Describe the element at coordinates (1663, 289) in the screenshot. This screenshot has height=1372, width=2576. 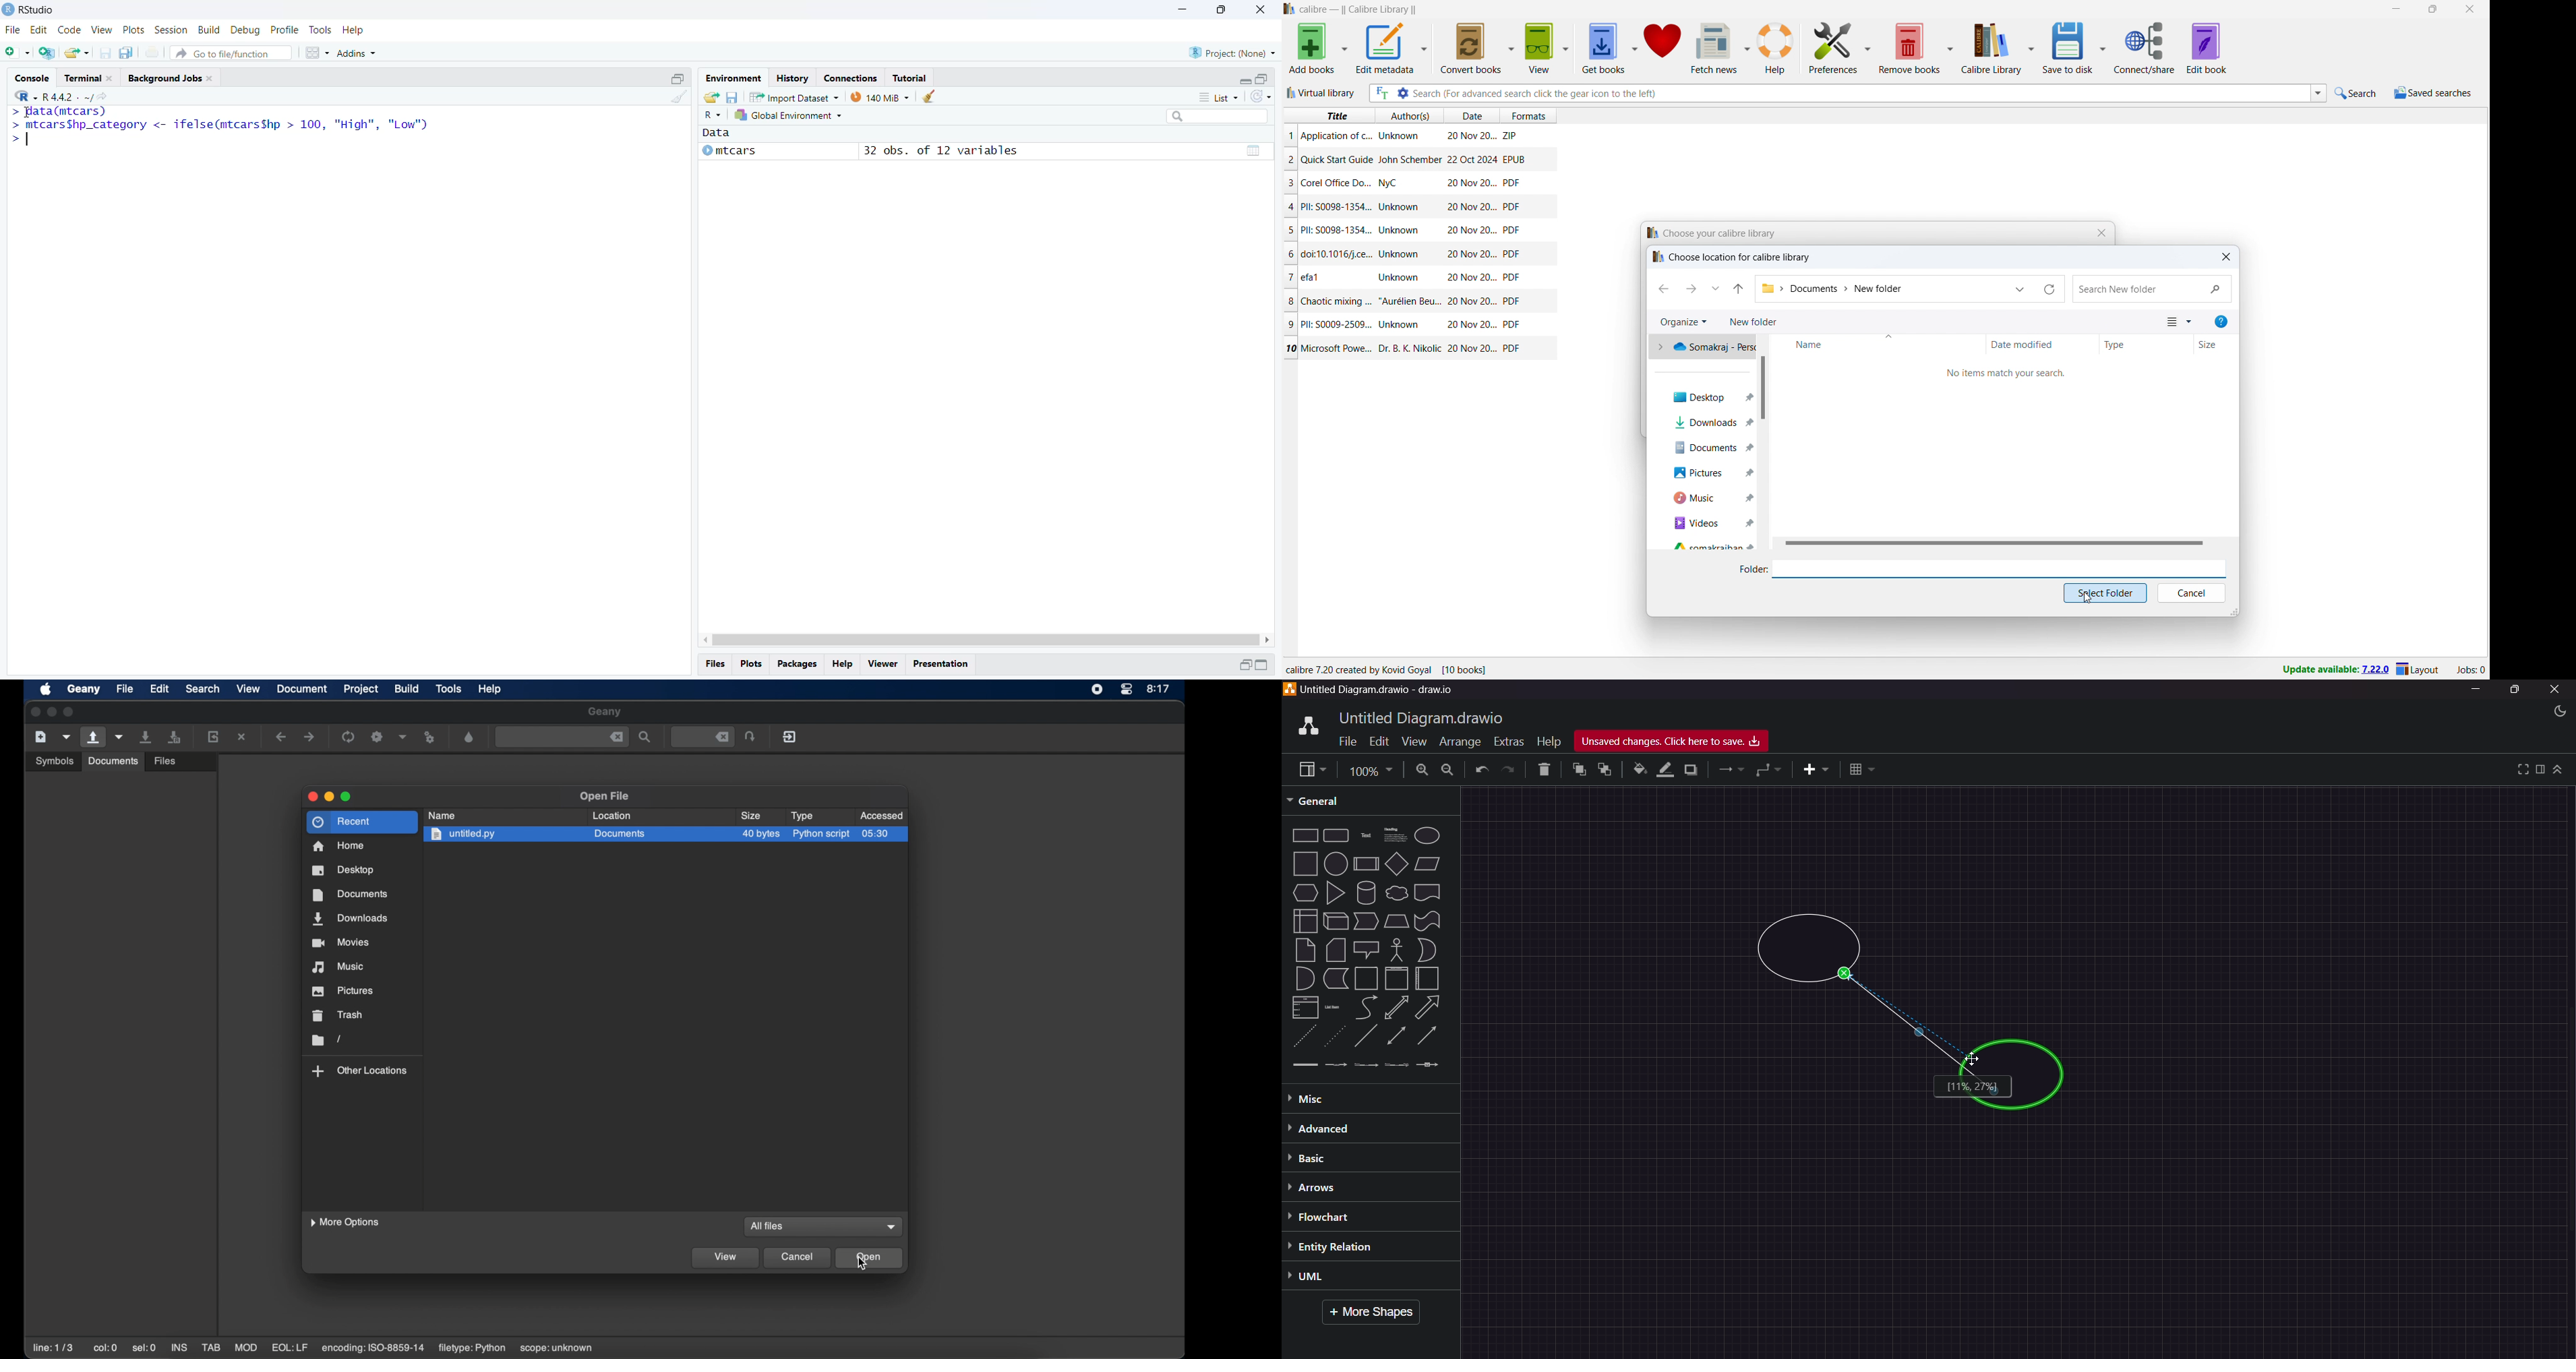
I see `previous folder` at that location.